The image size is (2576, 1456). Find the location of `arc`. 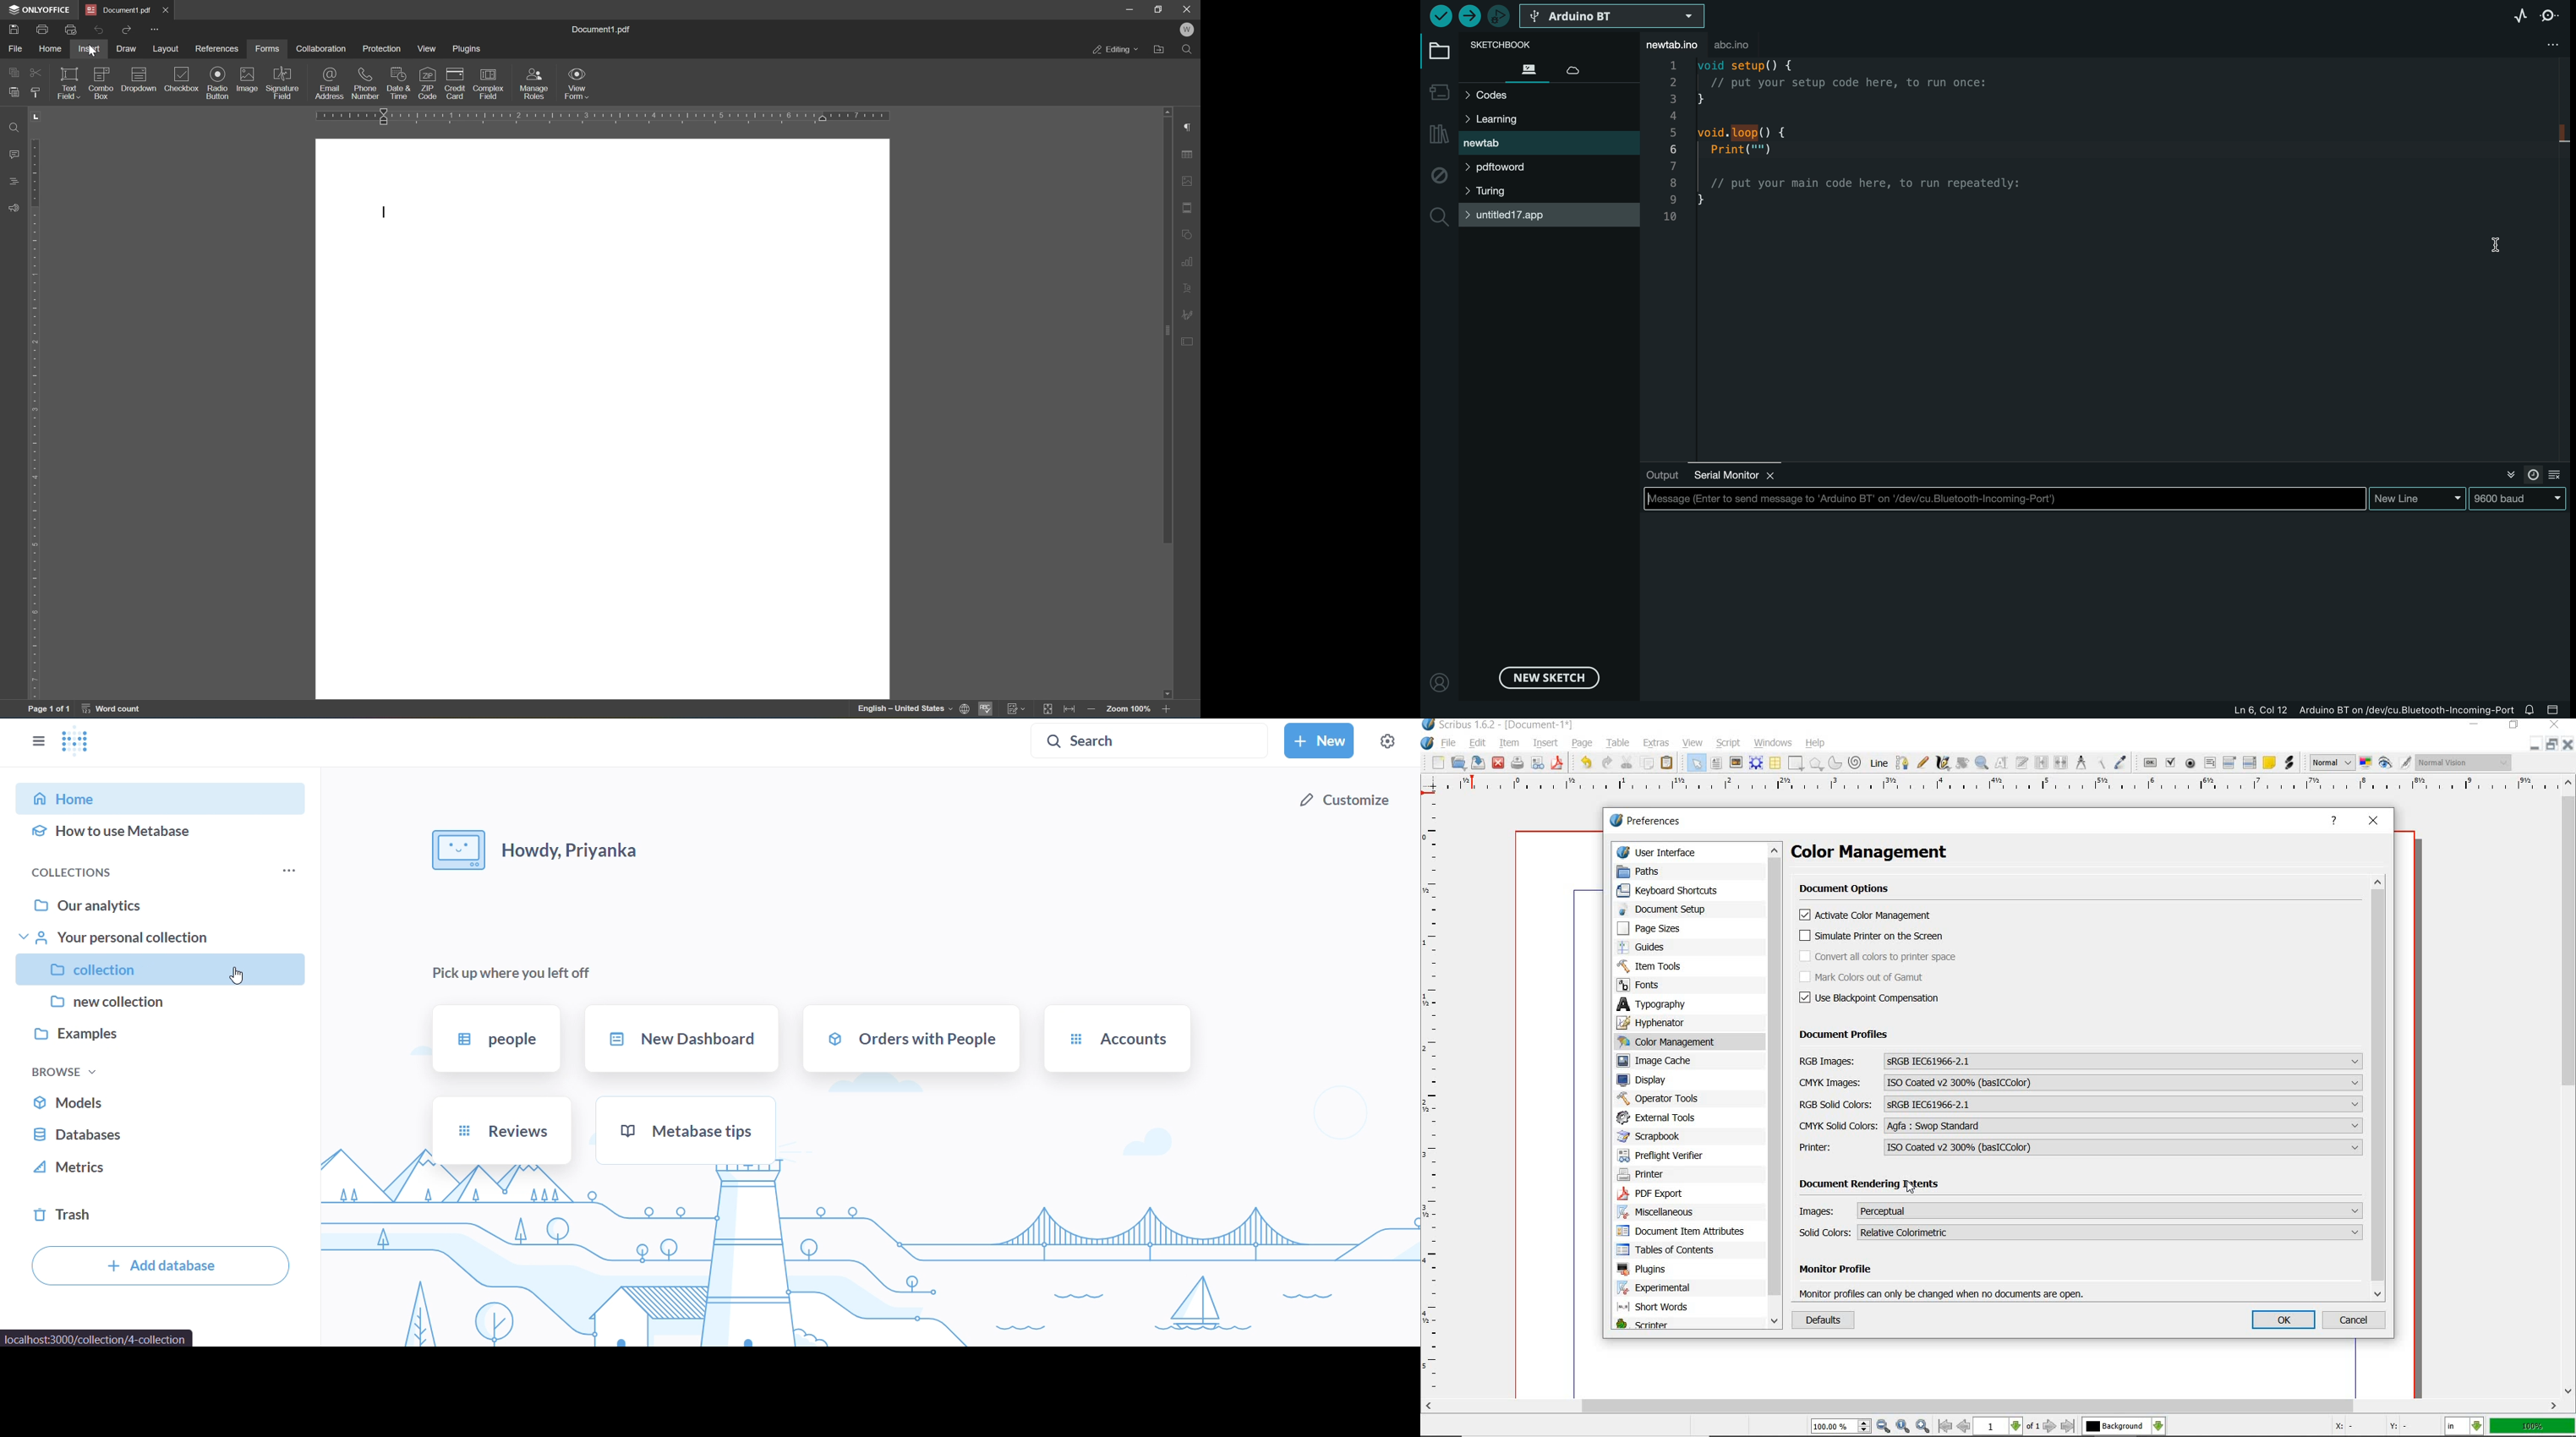

arc is located at coordinates (1835, 763).